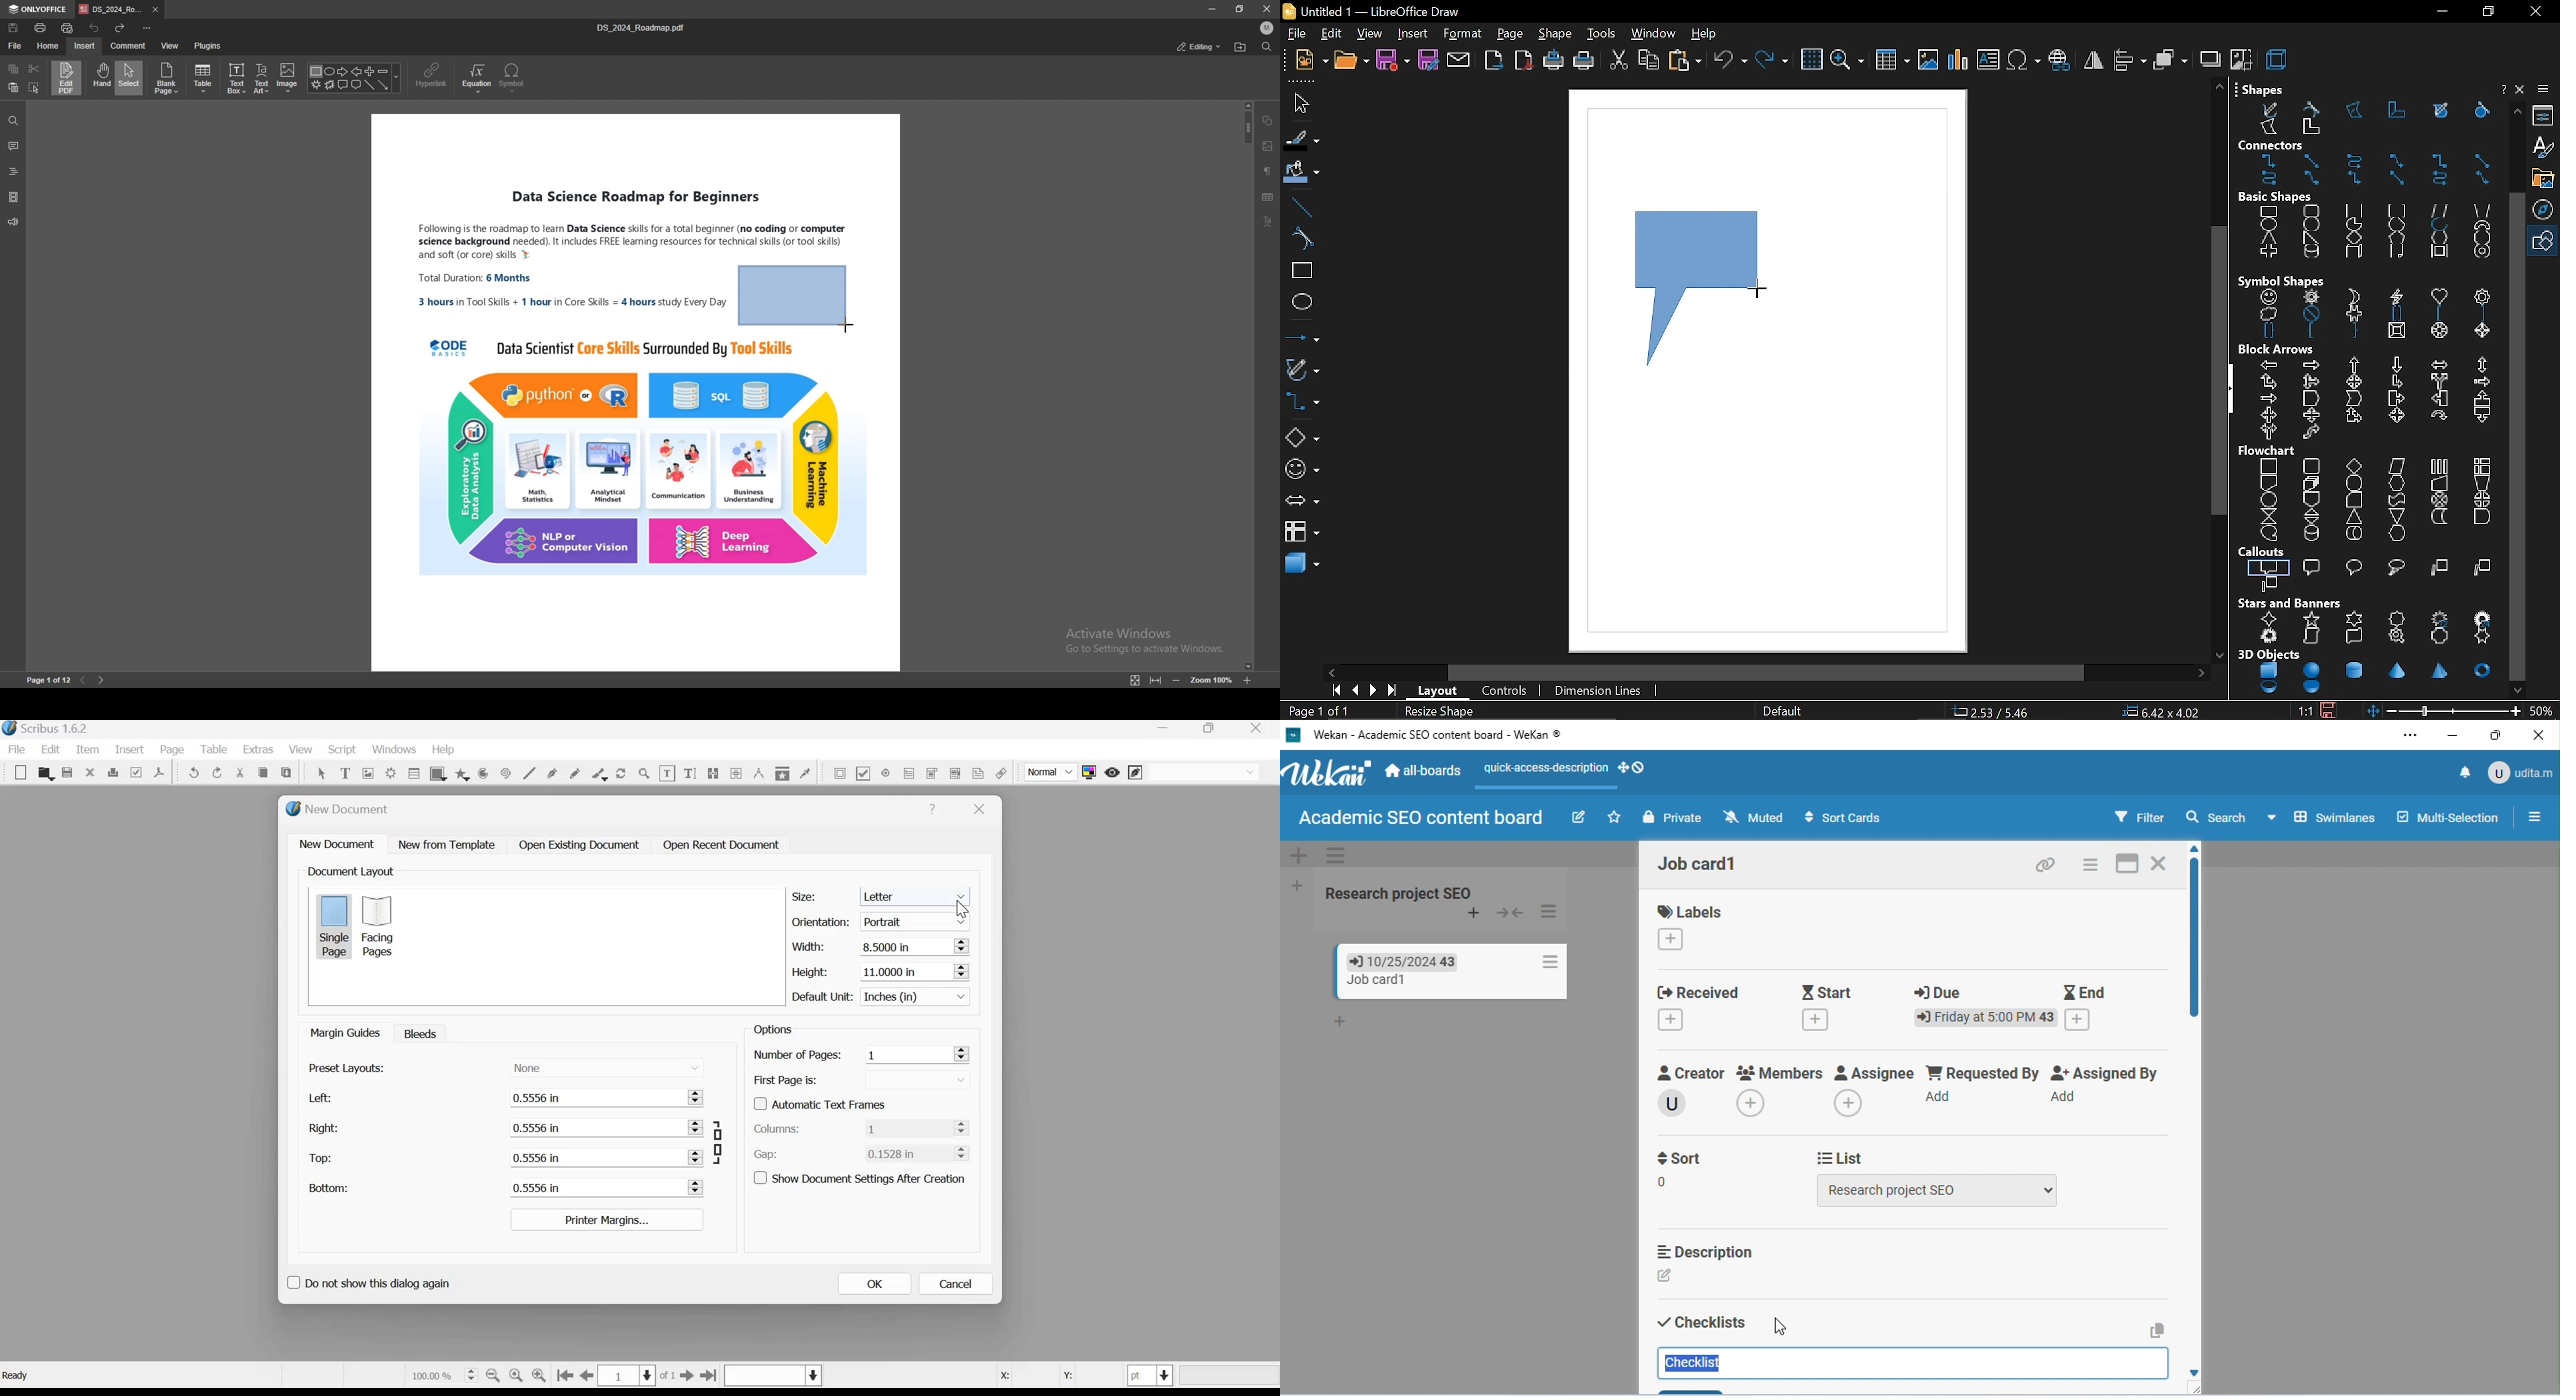  I want to click on vertical scroll, so click(2311, 637).